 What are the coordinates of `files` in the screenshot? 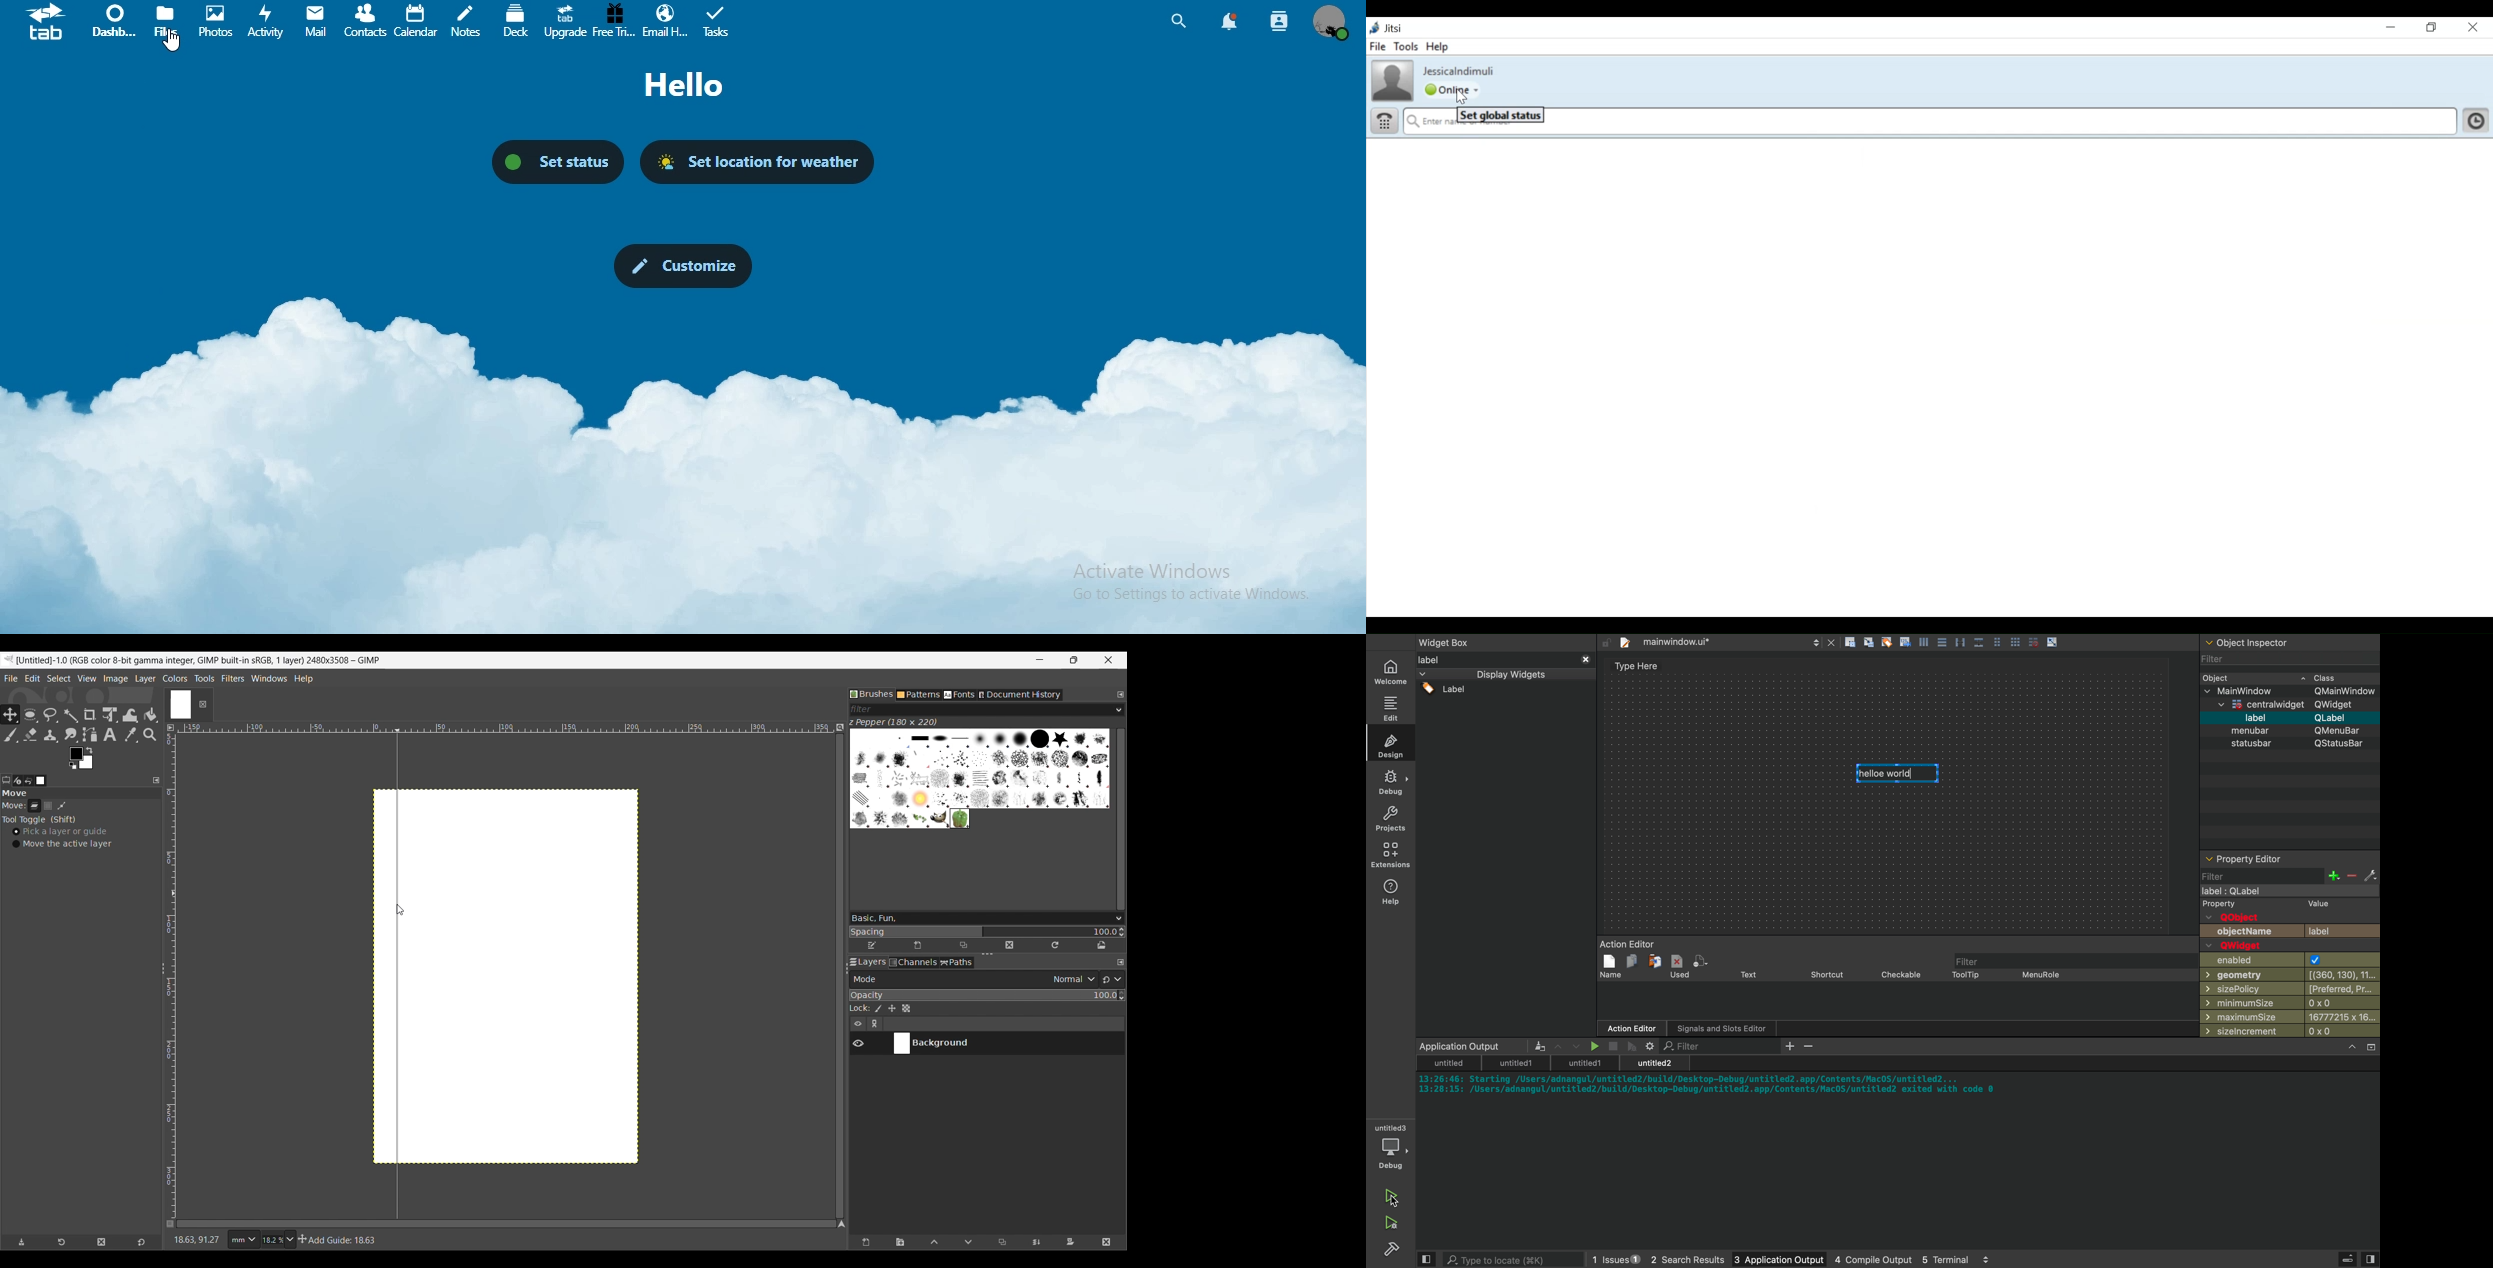 It's located at (168, 19).